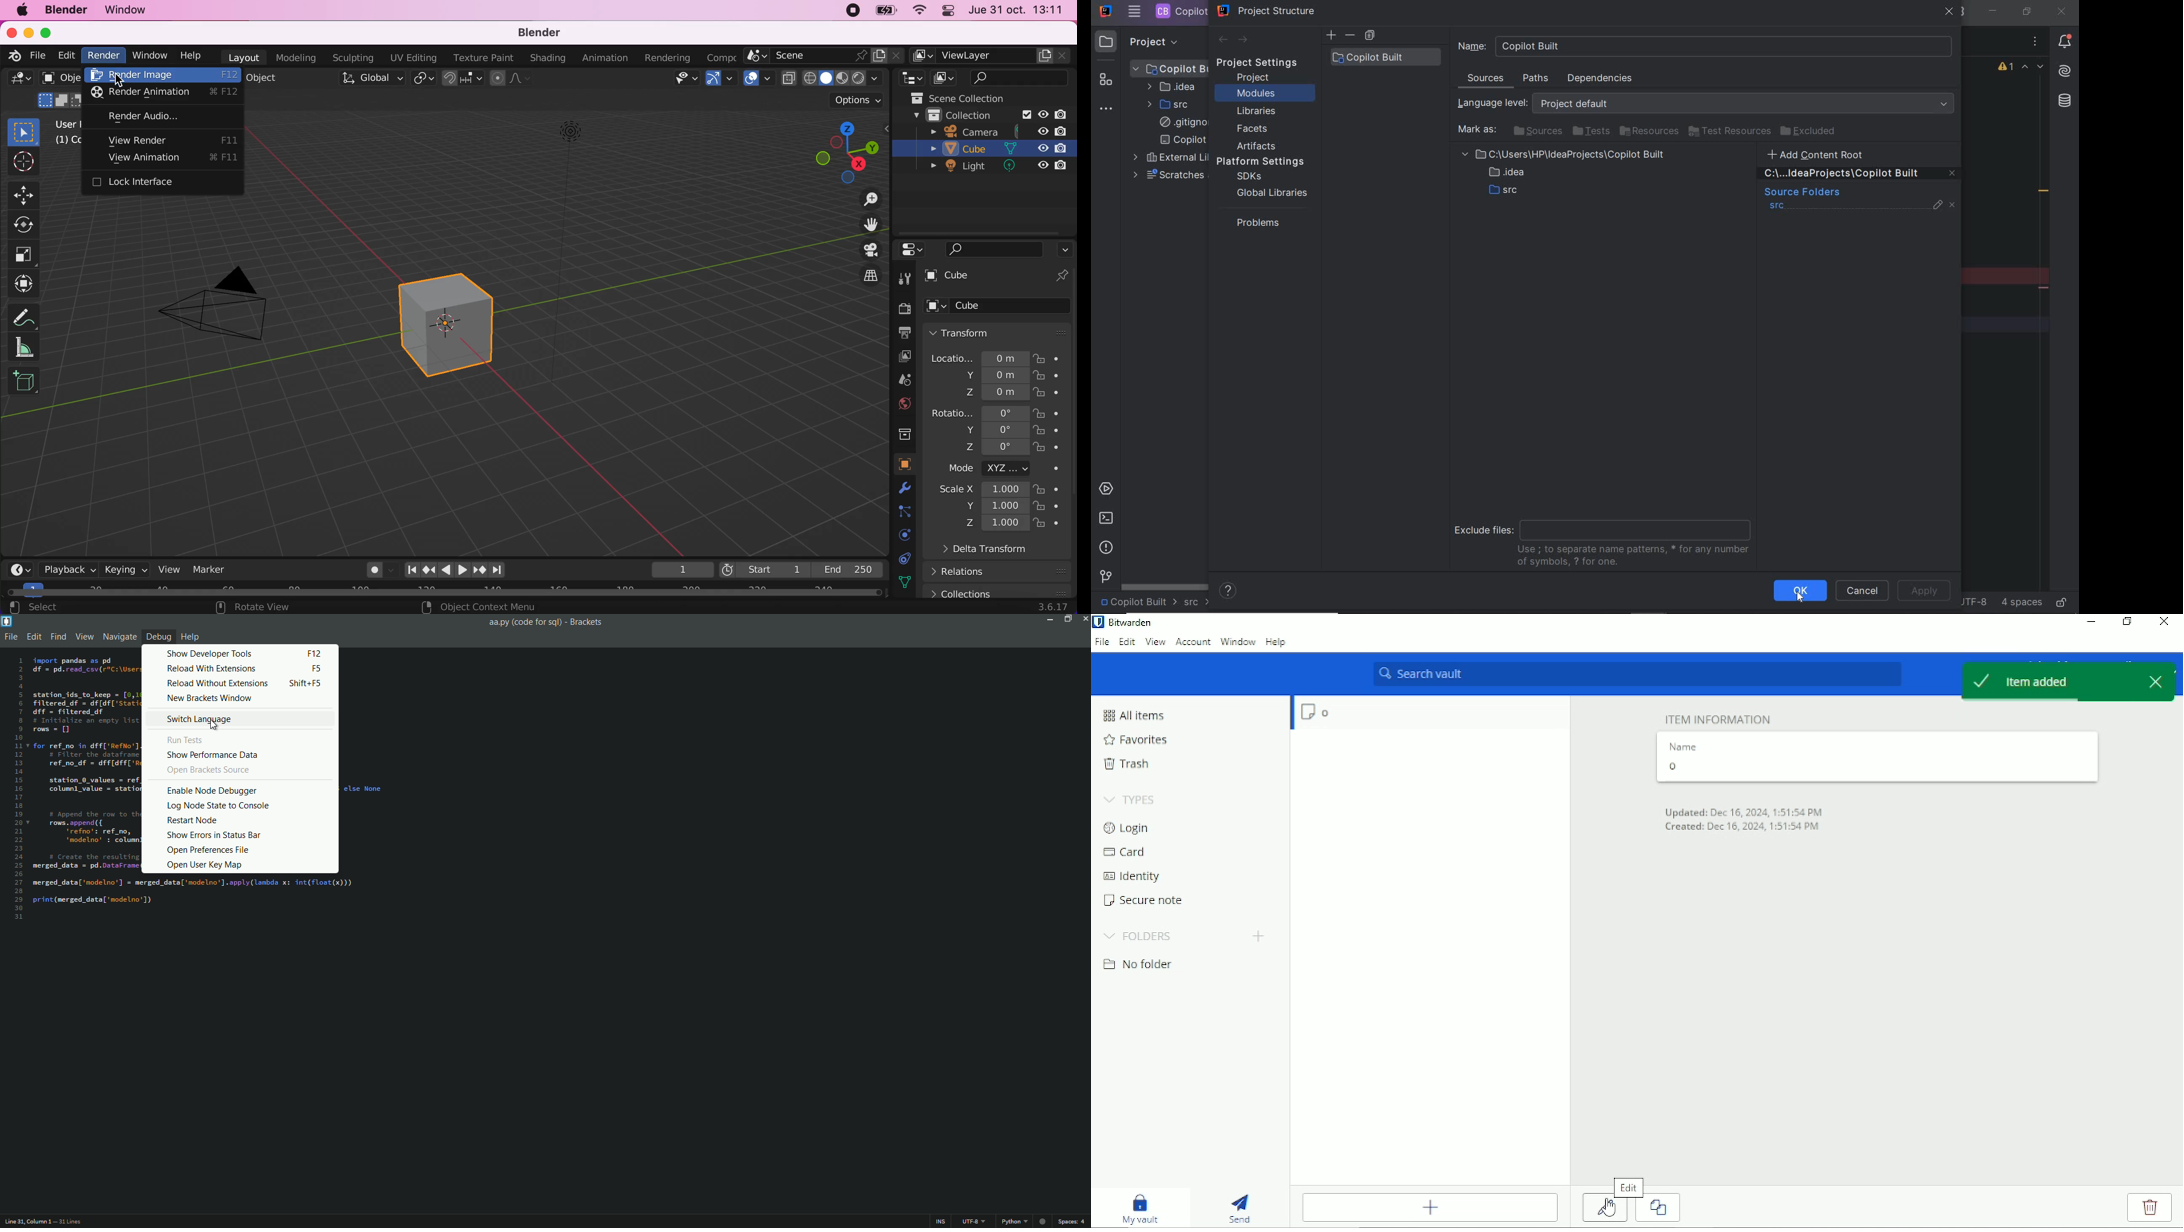  I want to click on keyboard shortcut, so click(314, 654).